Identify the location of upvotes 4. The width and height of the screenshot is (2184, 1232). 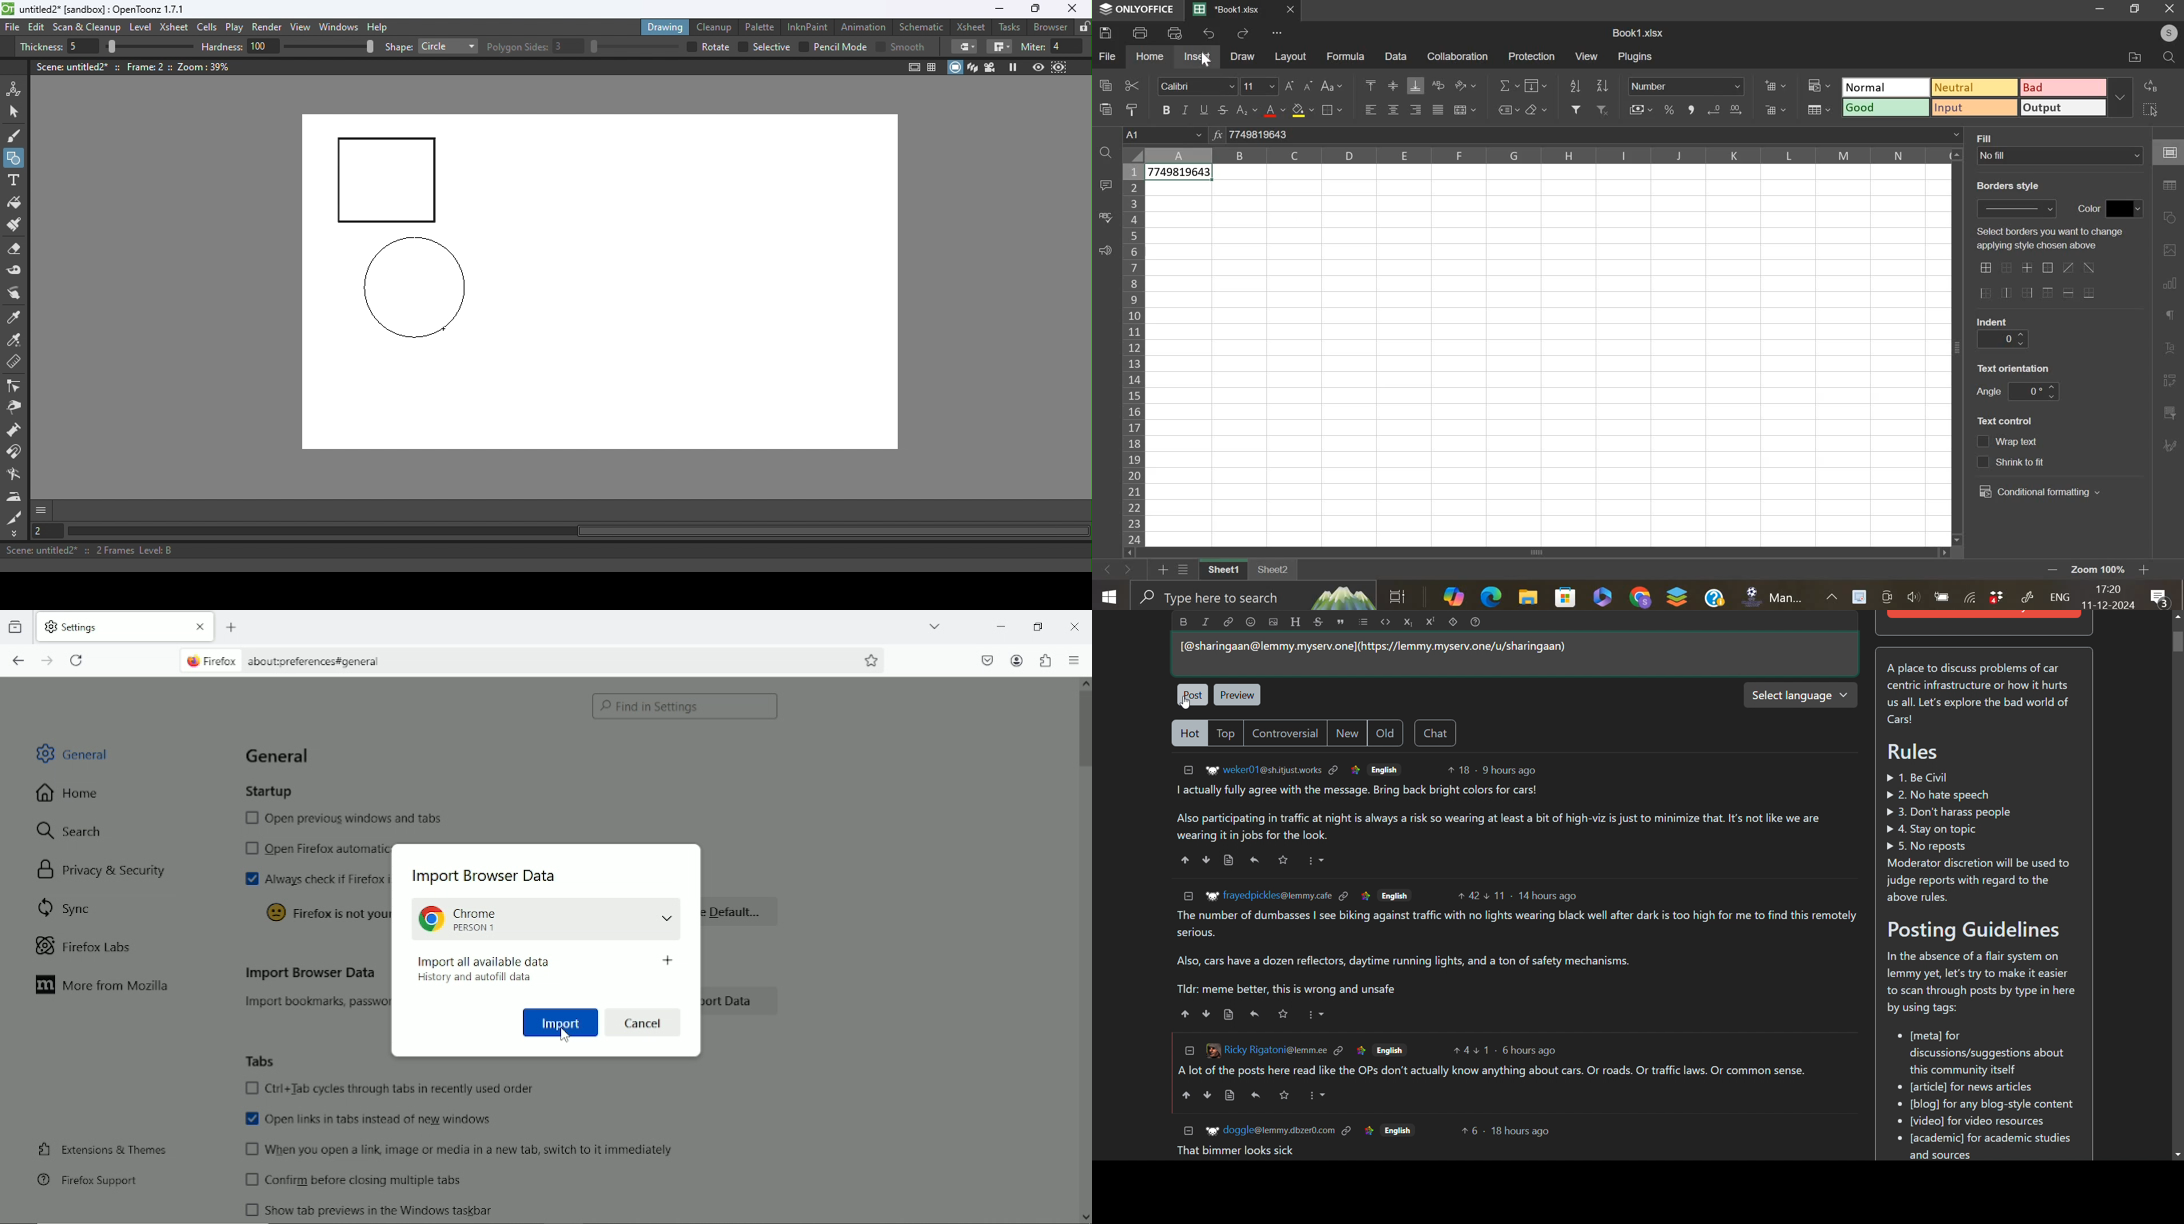
(1461, 1051).